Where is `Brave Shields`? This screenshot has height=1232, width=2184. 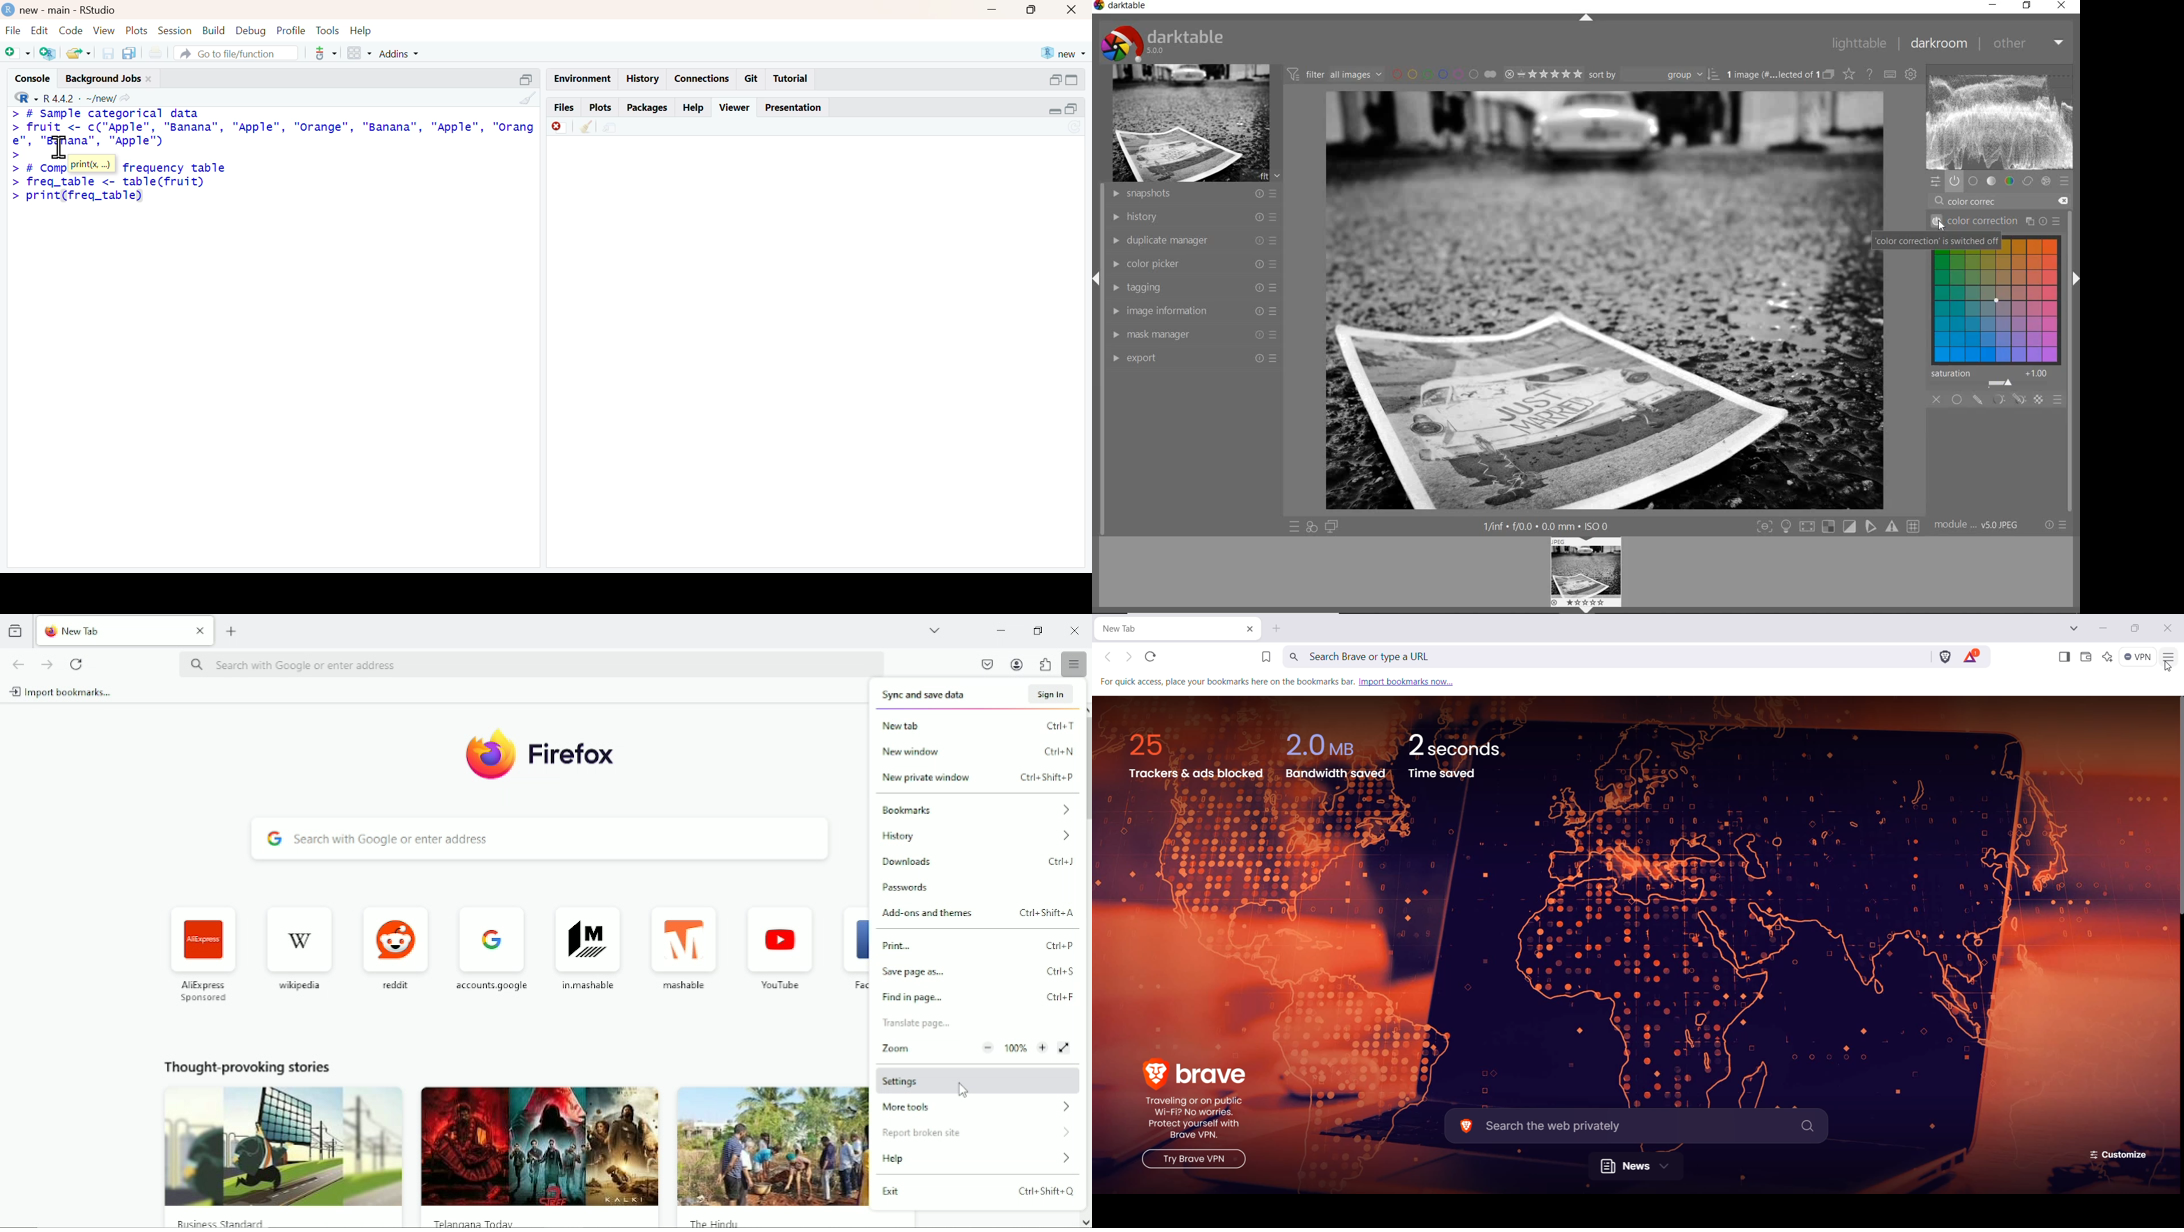 Brave Shields is located at coordinates (1945, 656).